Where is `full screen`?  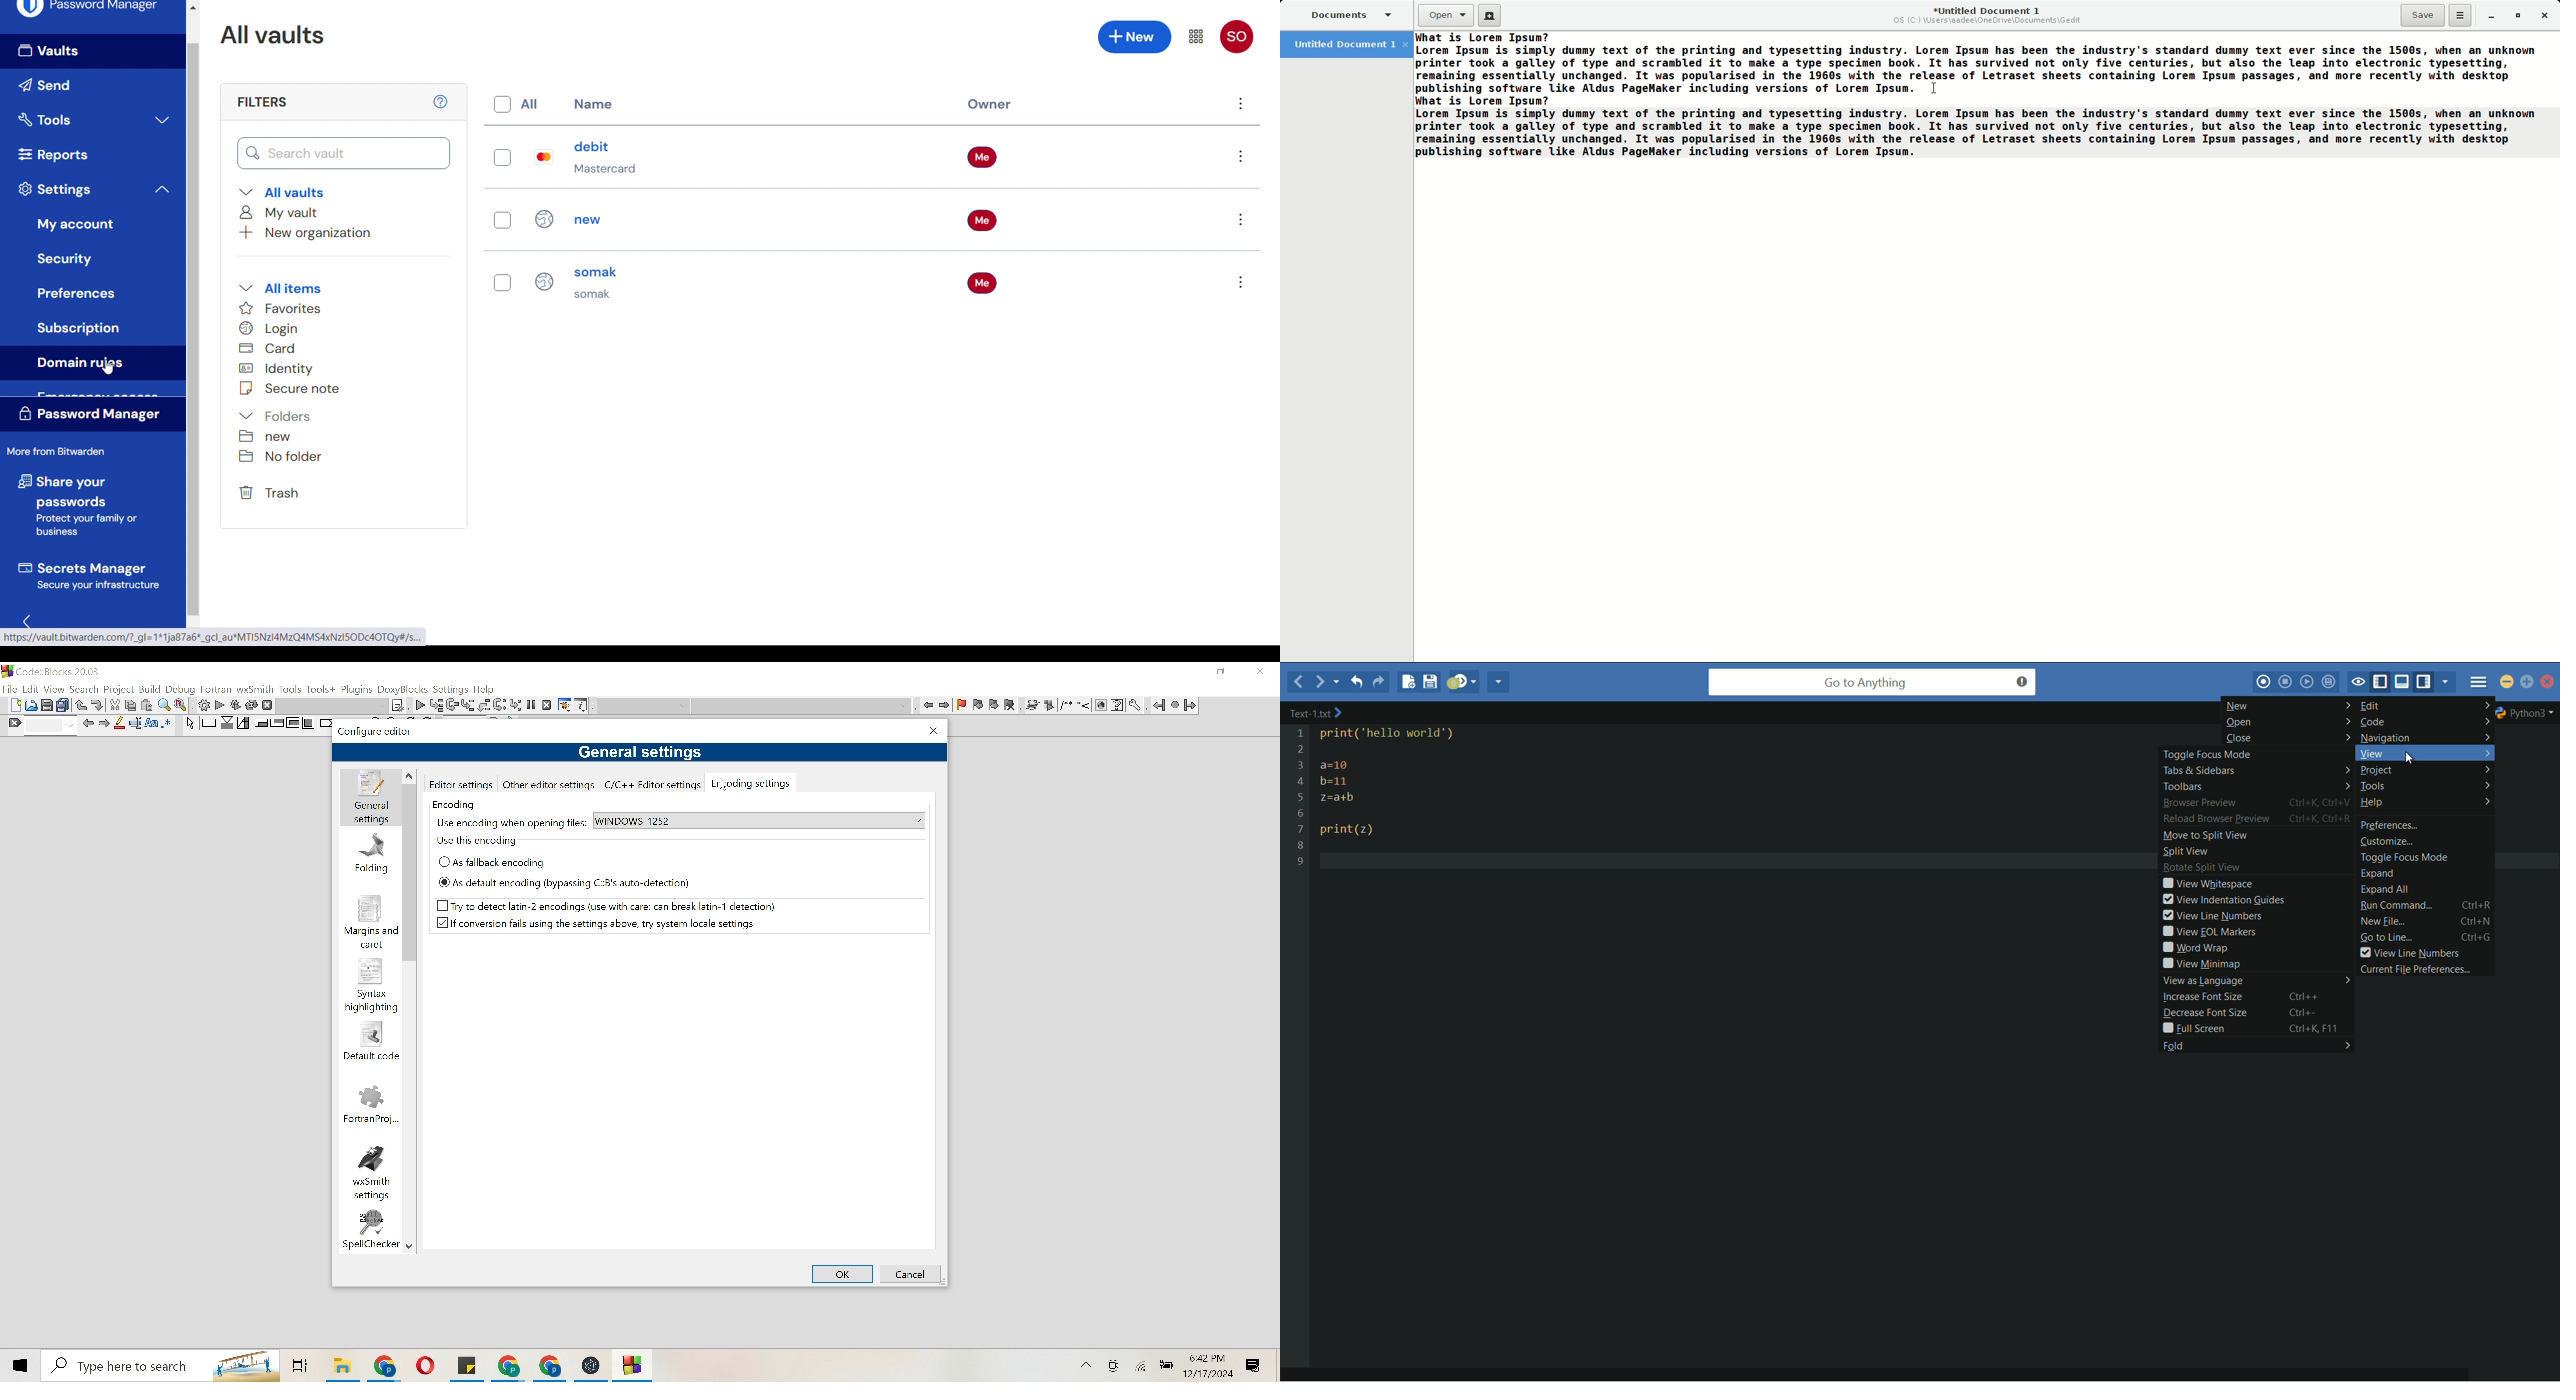
full screen is located at coordinates (2193, 1029).